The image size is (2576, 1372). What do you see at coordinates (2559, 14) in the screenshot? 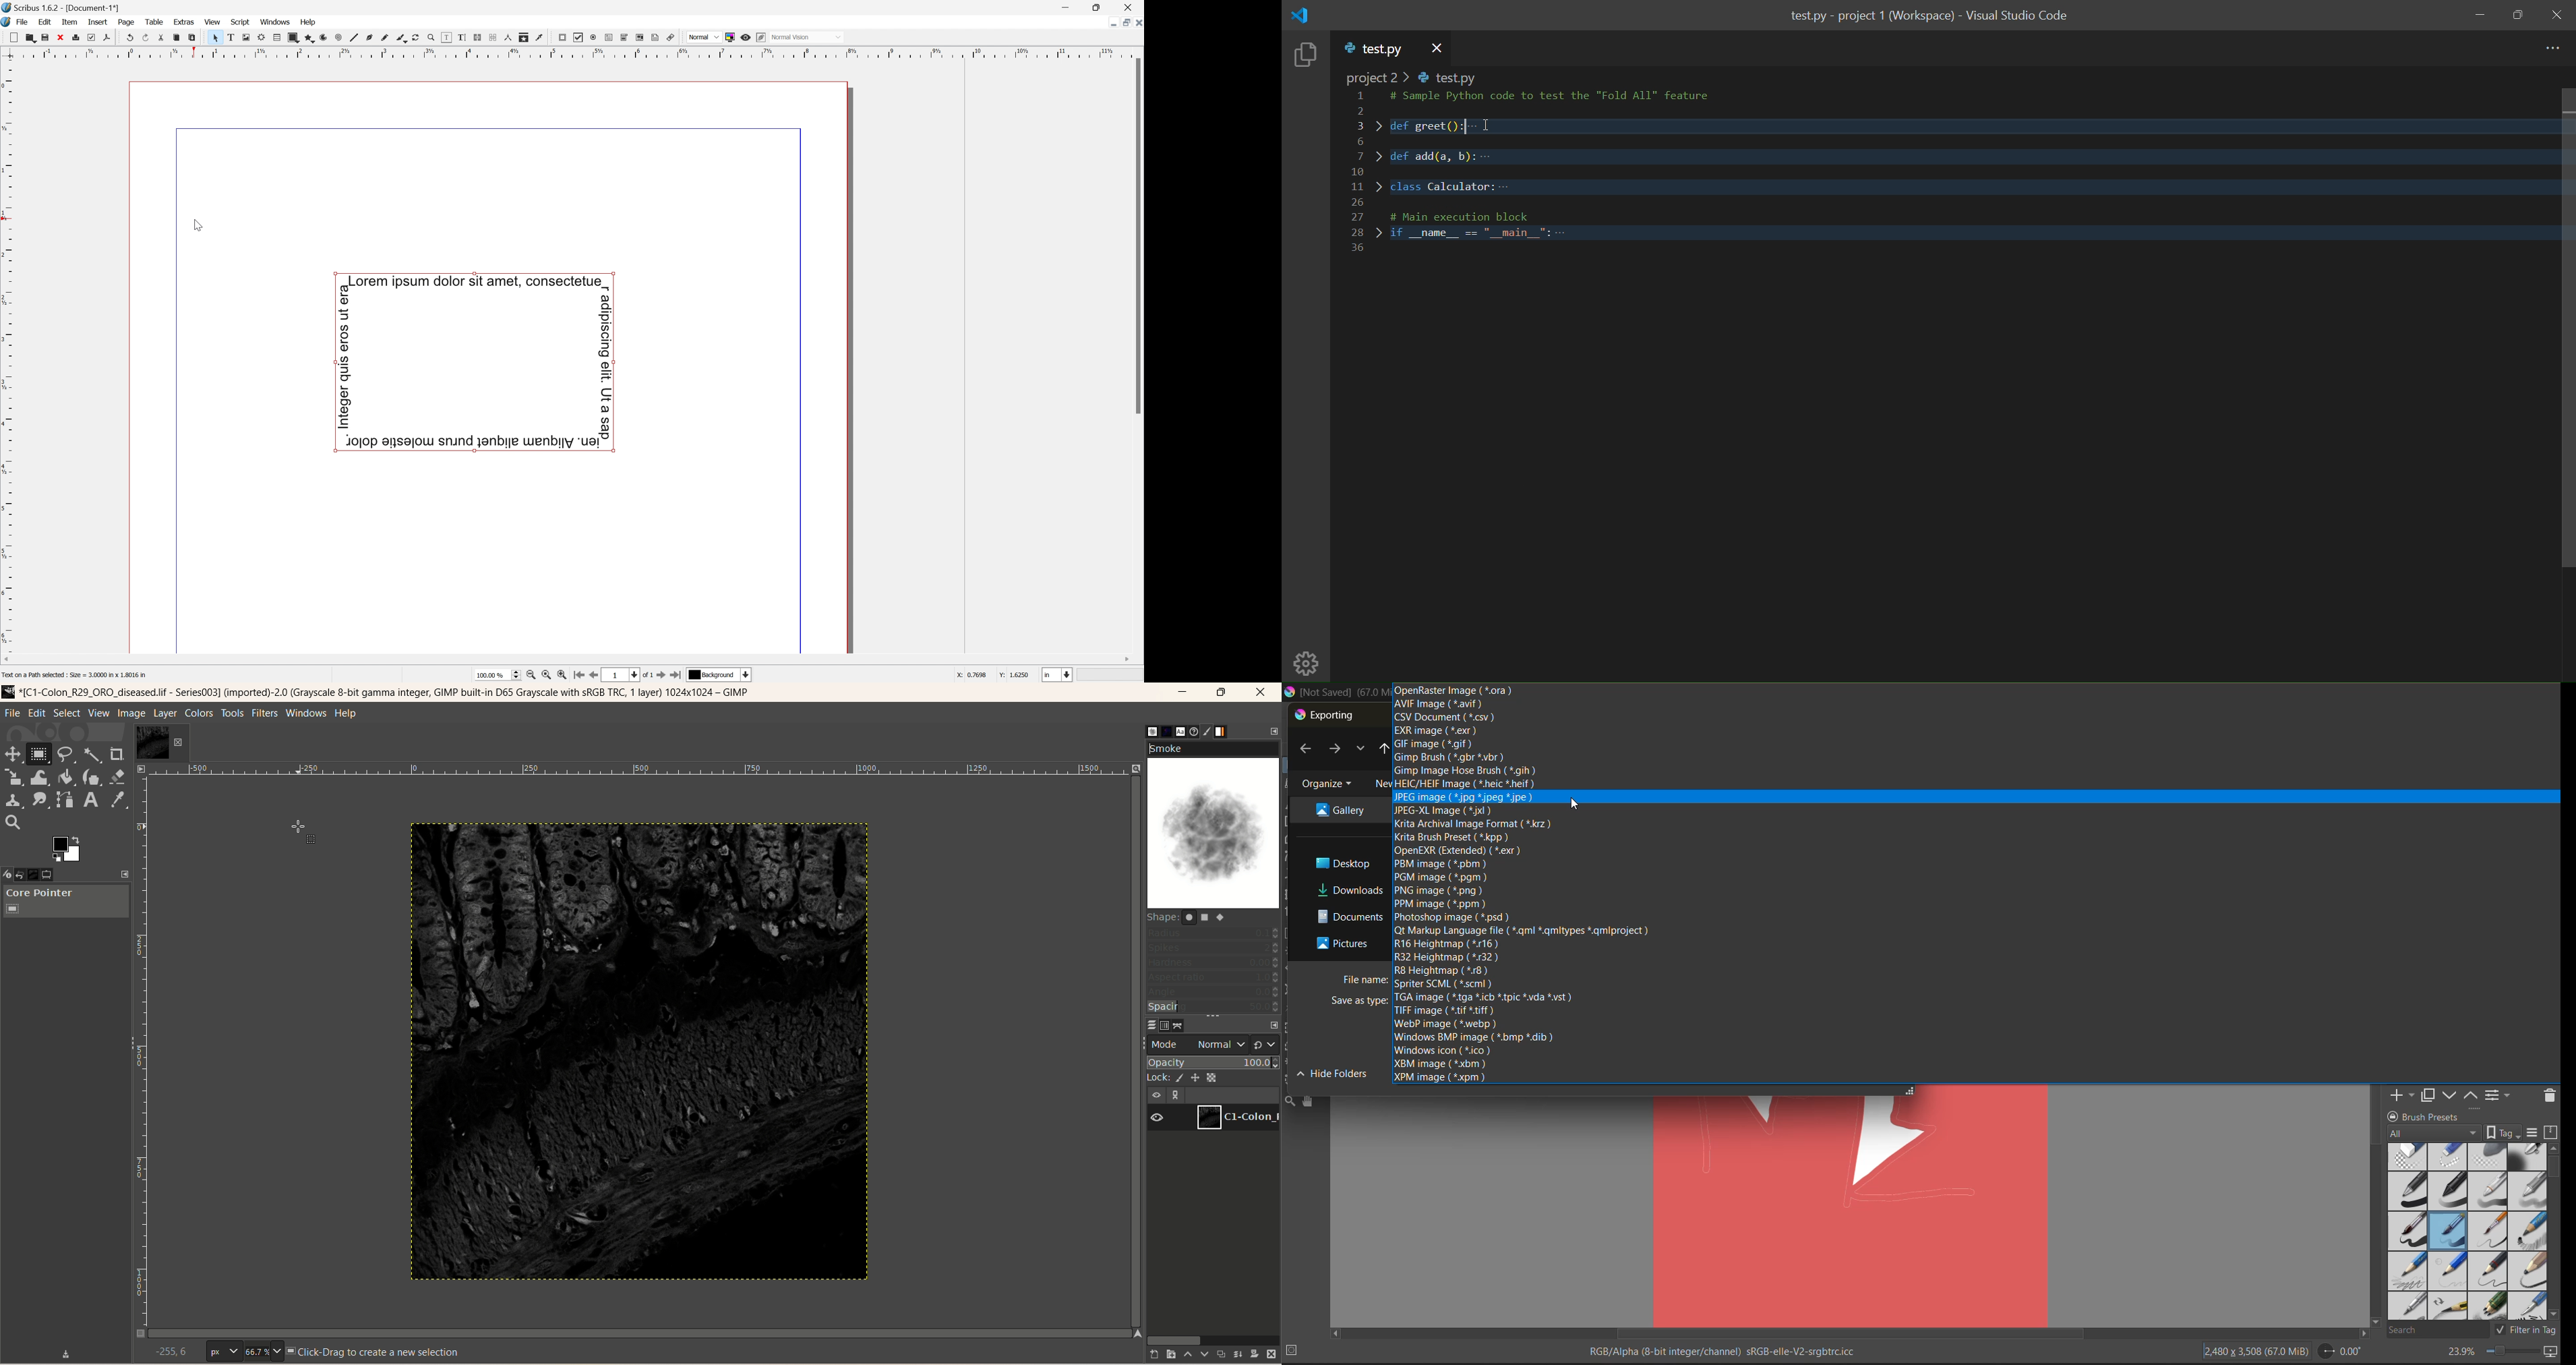
I see `close` at bounding box center [2559, 14].